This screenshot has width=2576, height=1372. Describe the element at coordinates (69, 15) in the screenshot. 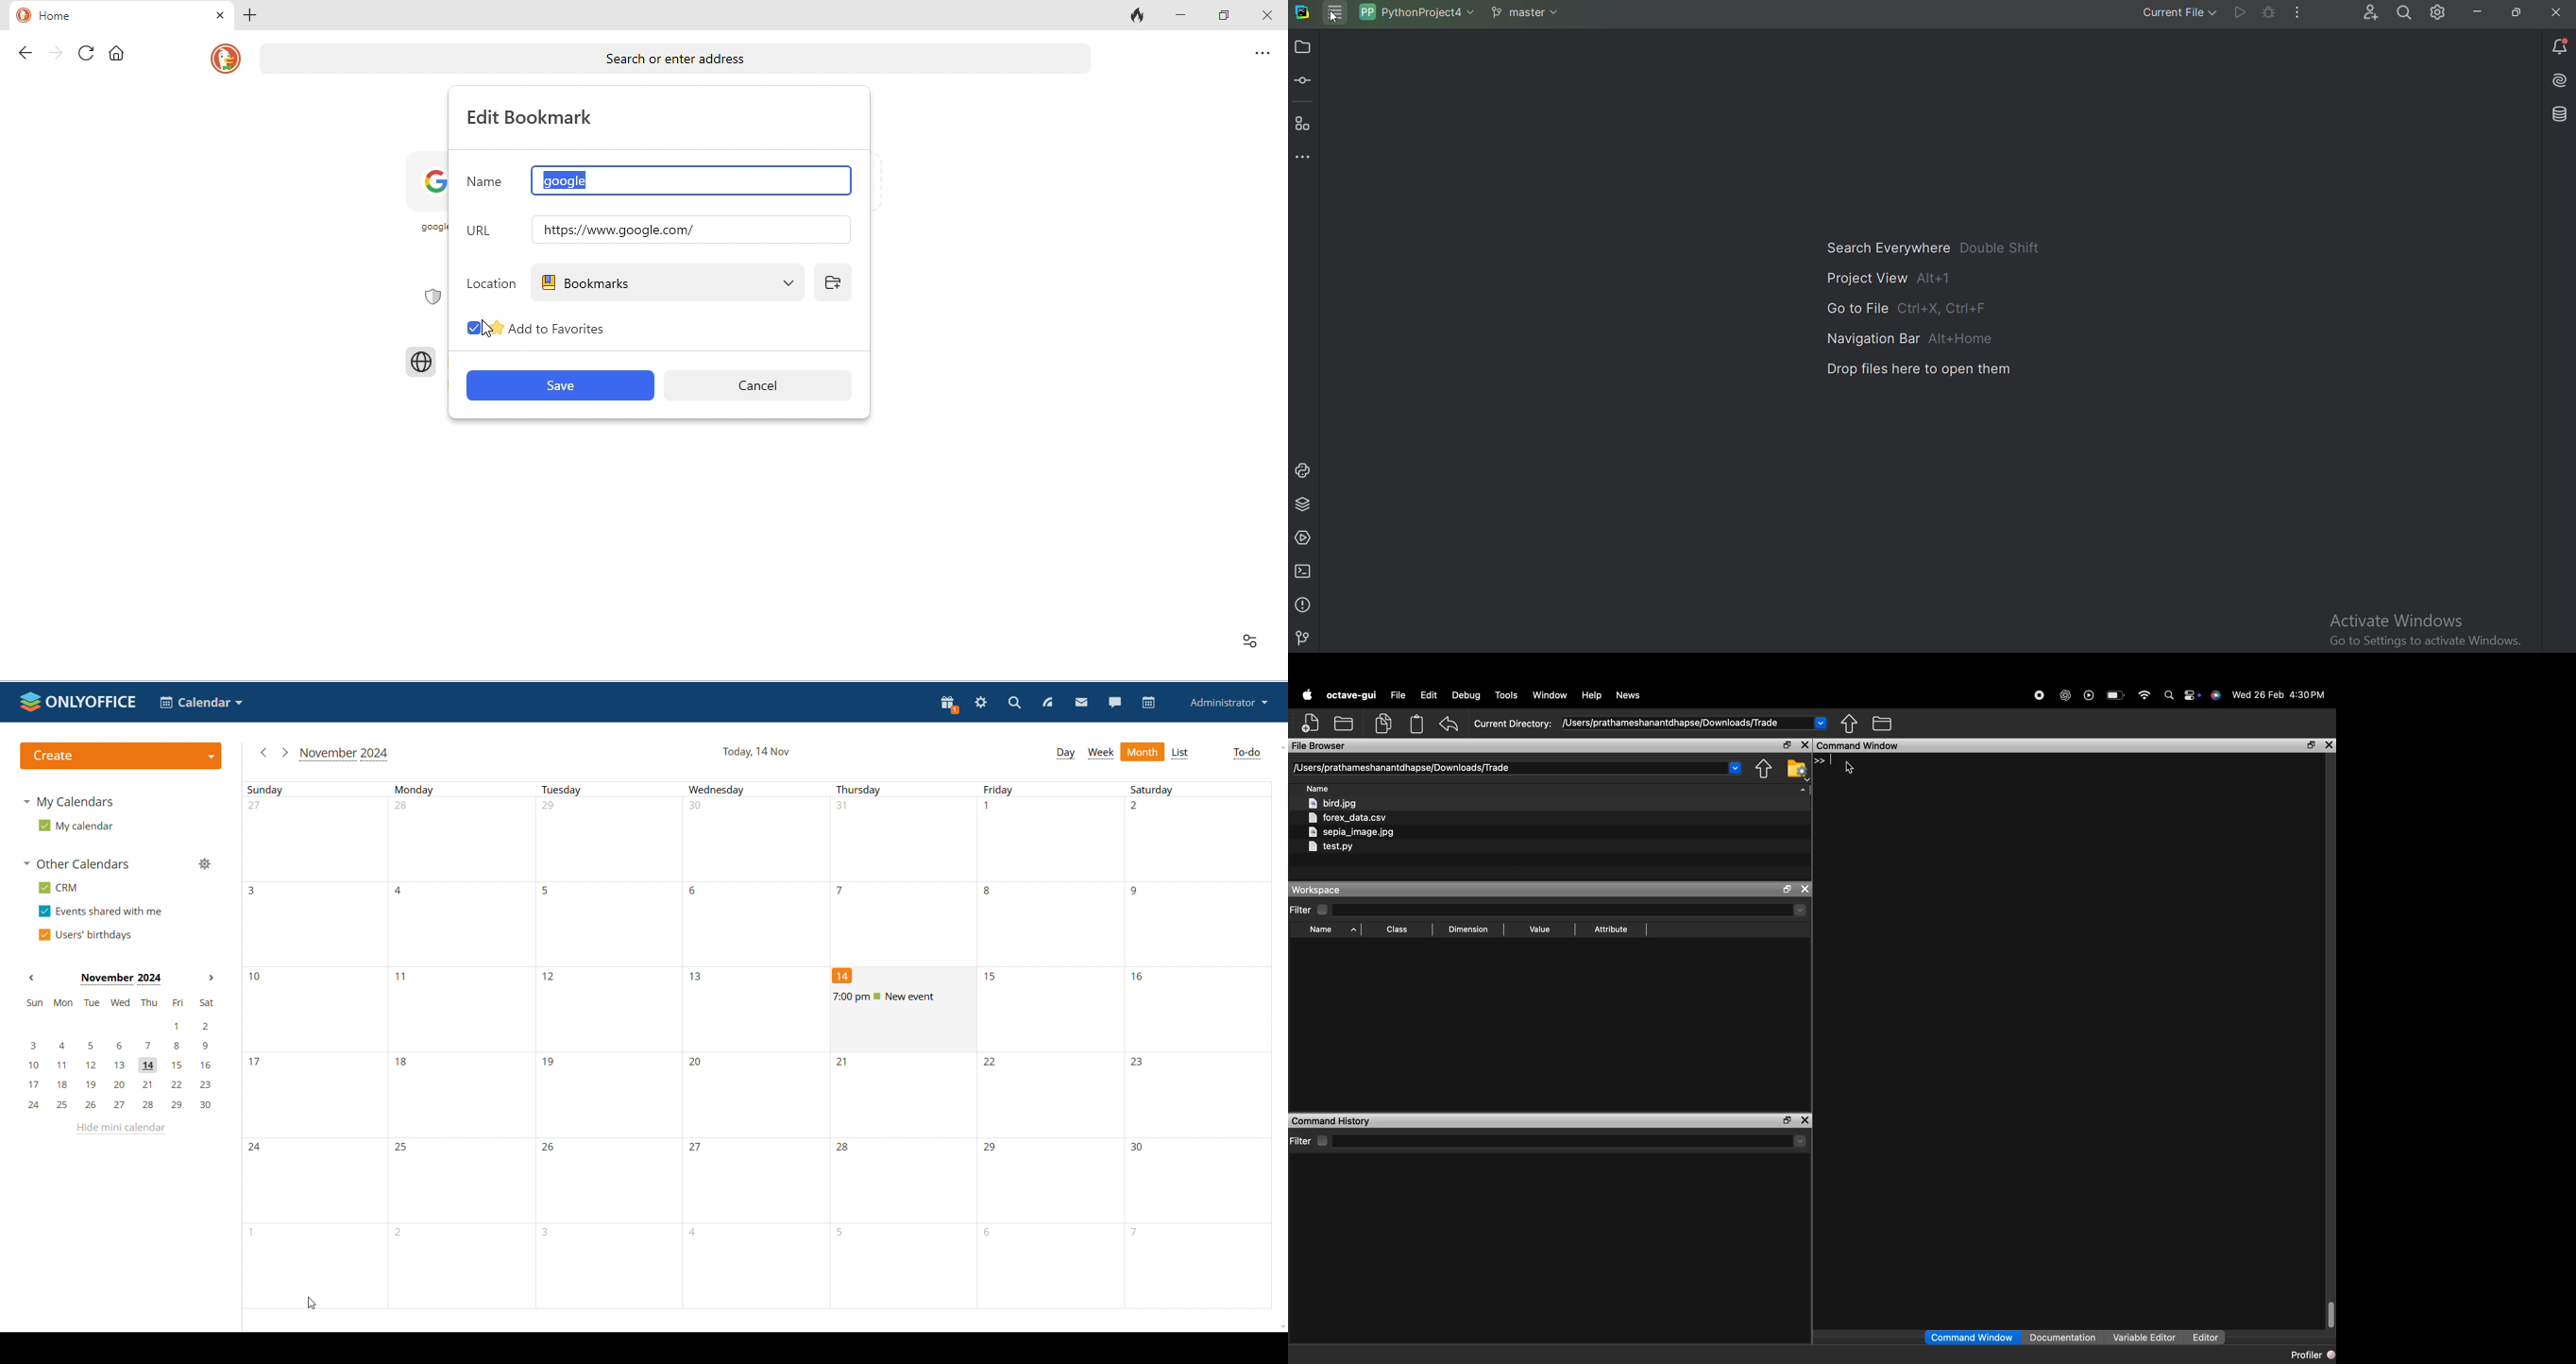

I see `home` at that location.